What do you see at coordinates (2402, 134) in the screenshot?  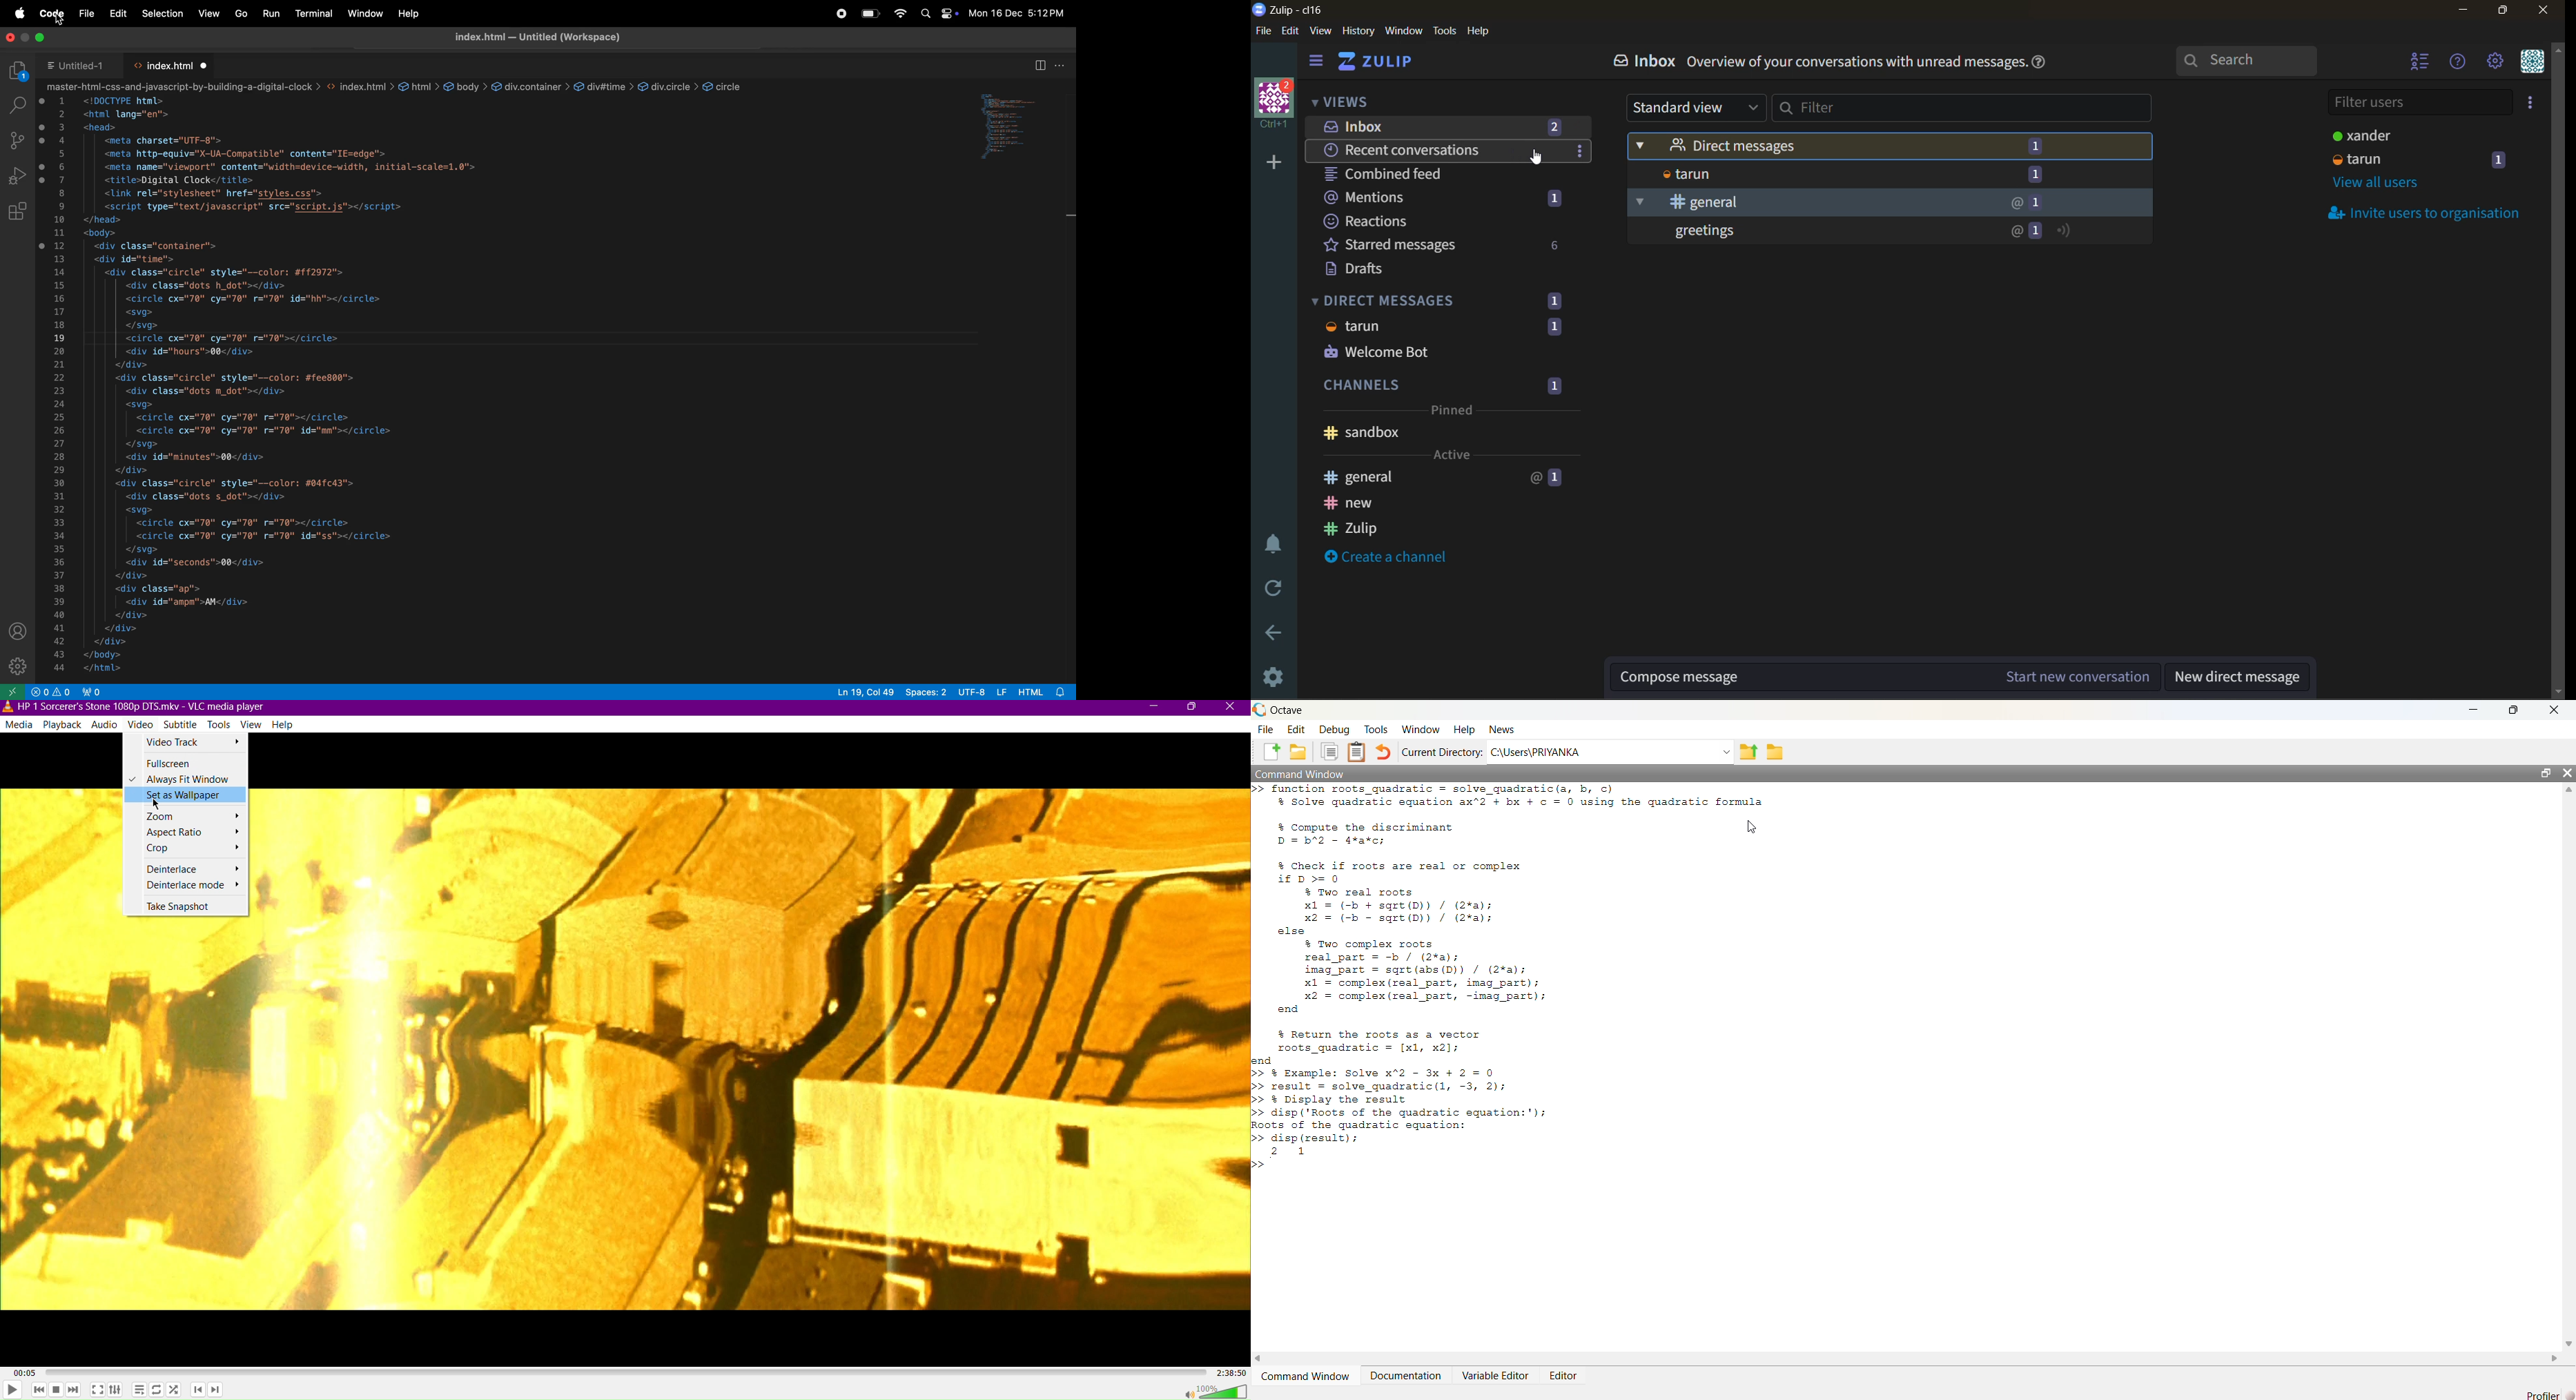 I see `users and status` at bounding box center [2402, 134].